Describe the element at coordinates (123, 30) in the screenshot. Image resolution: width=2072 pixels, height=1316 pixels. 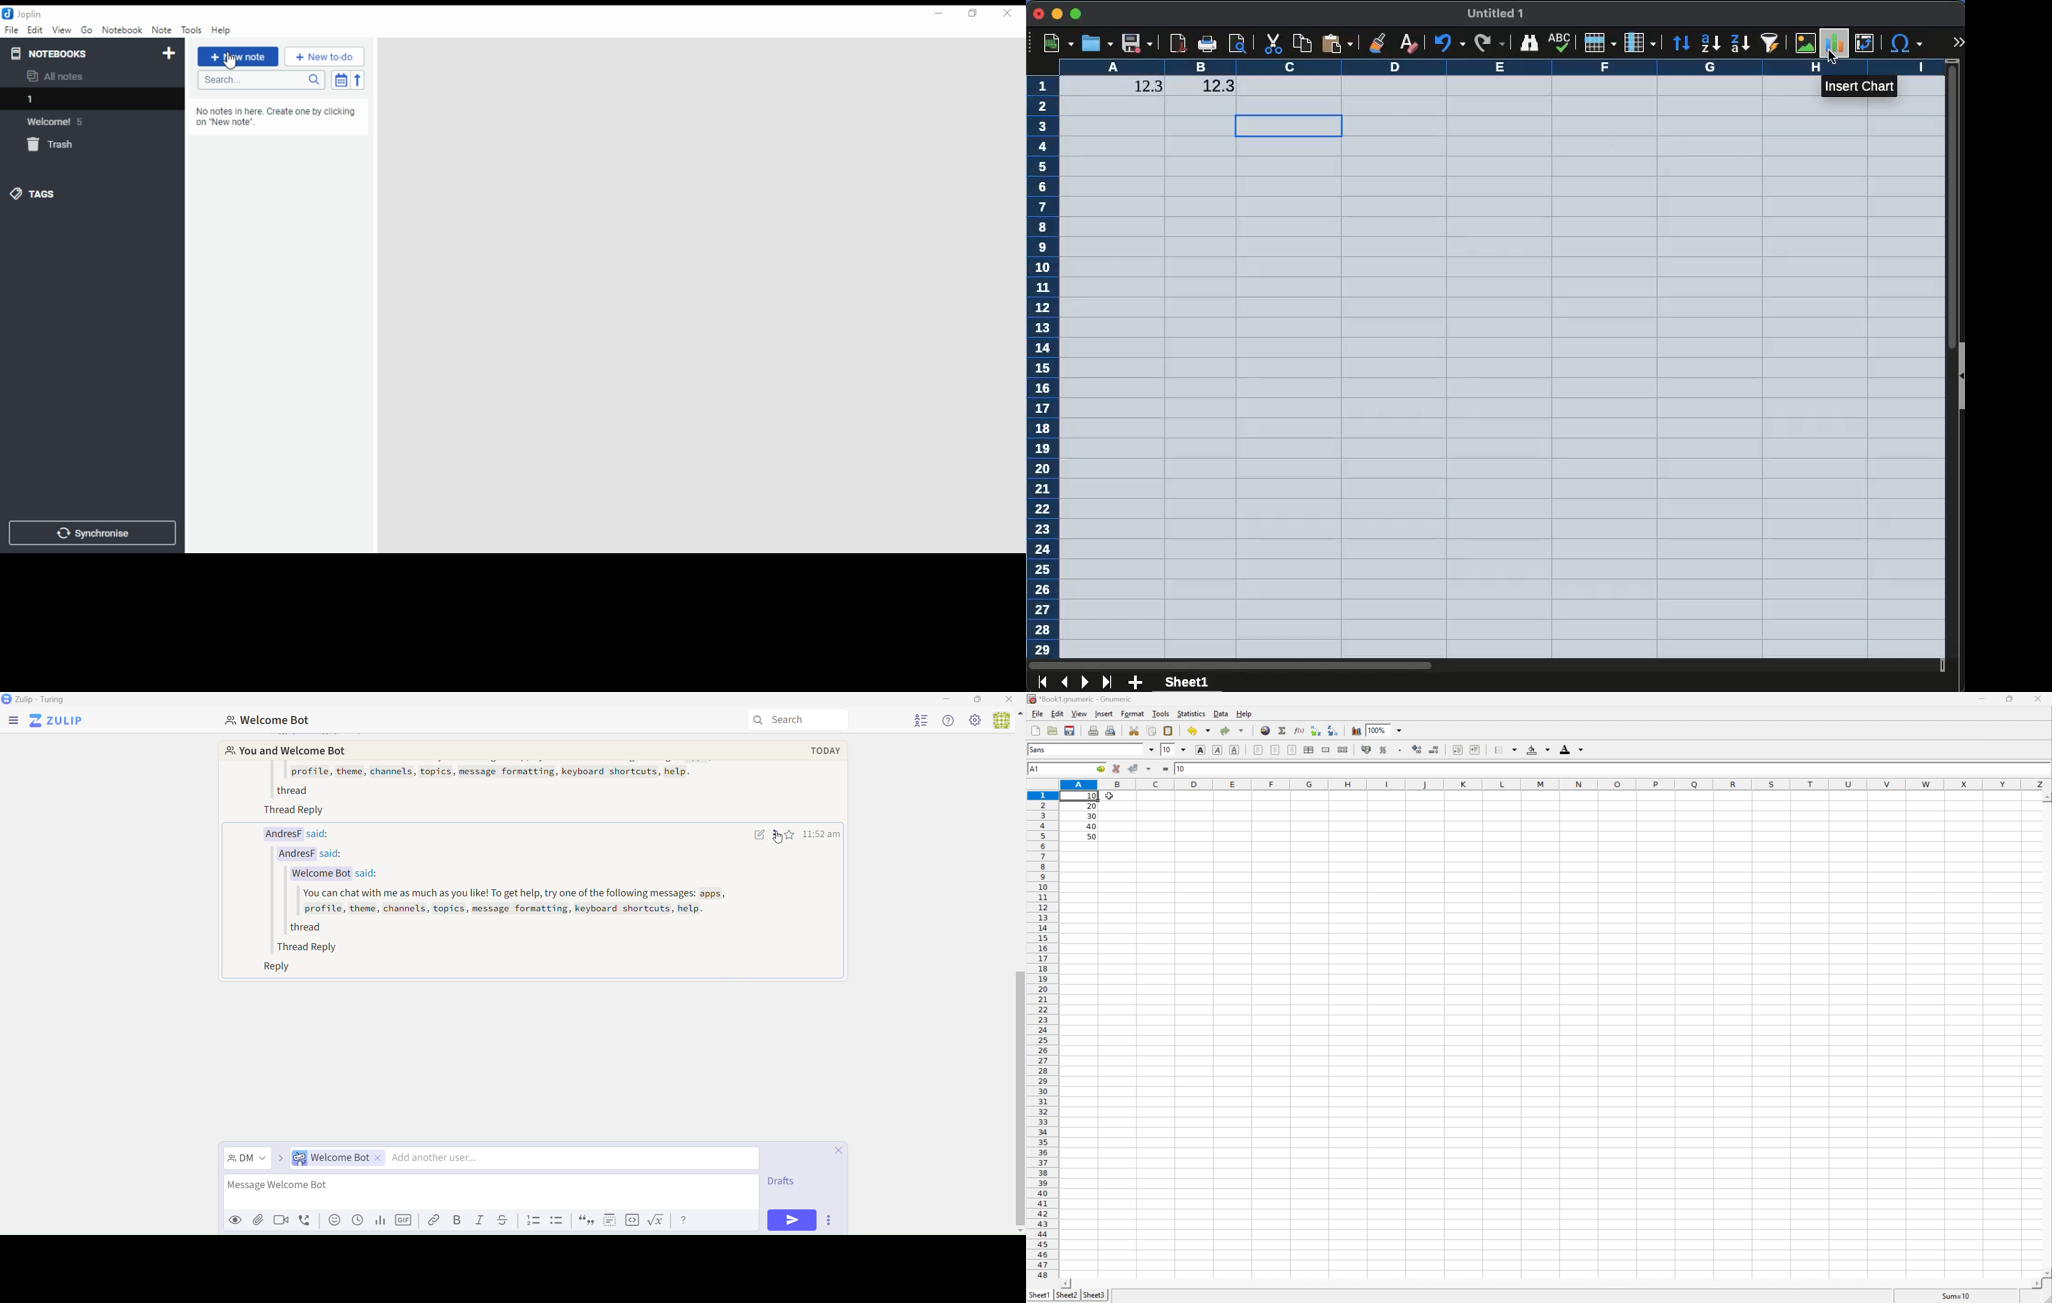
I see `notebook` at that location.